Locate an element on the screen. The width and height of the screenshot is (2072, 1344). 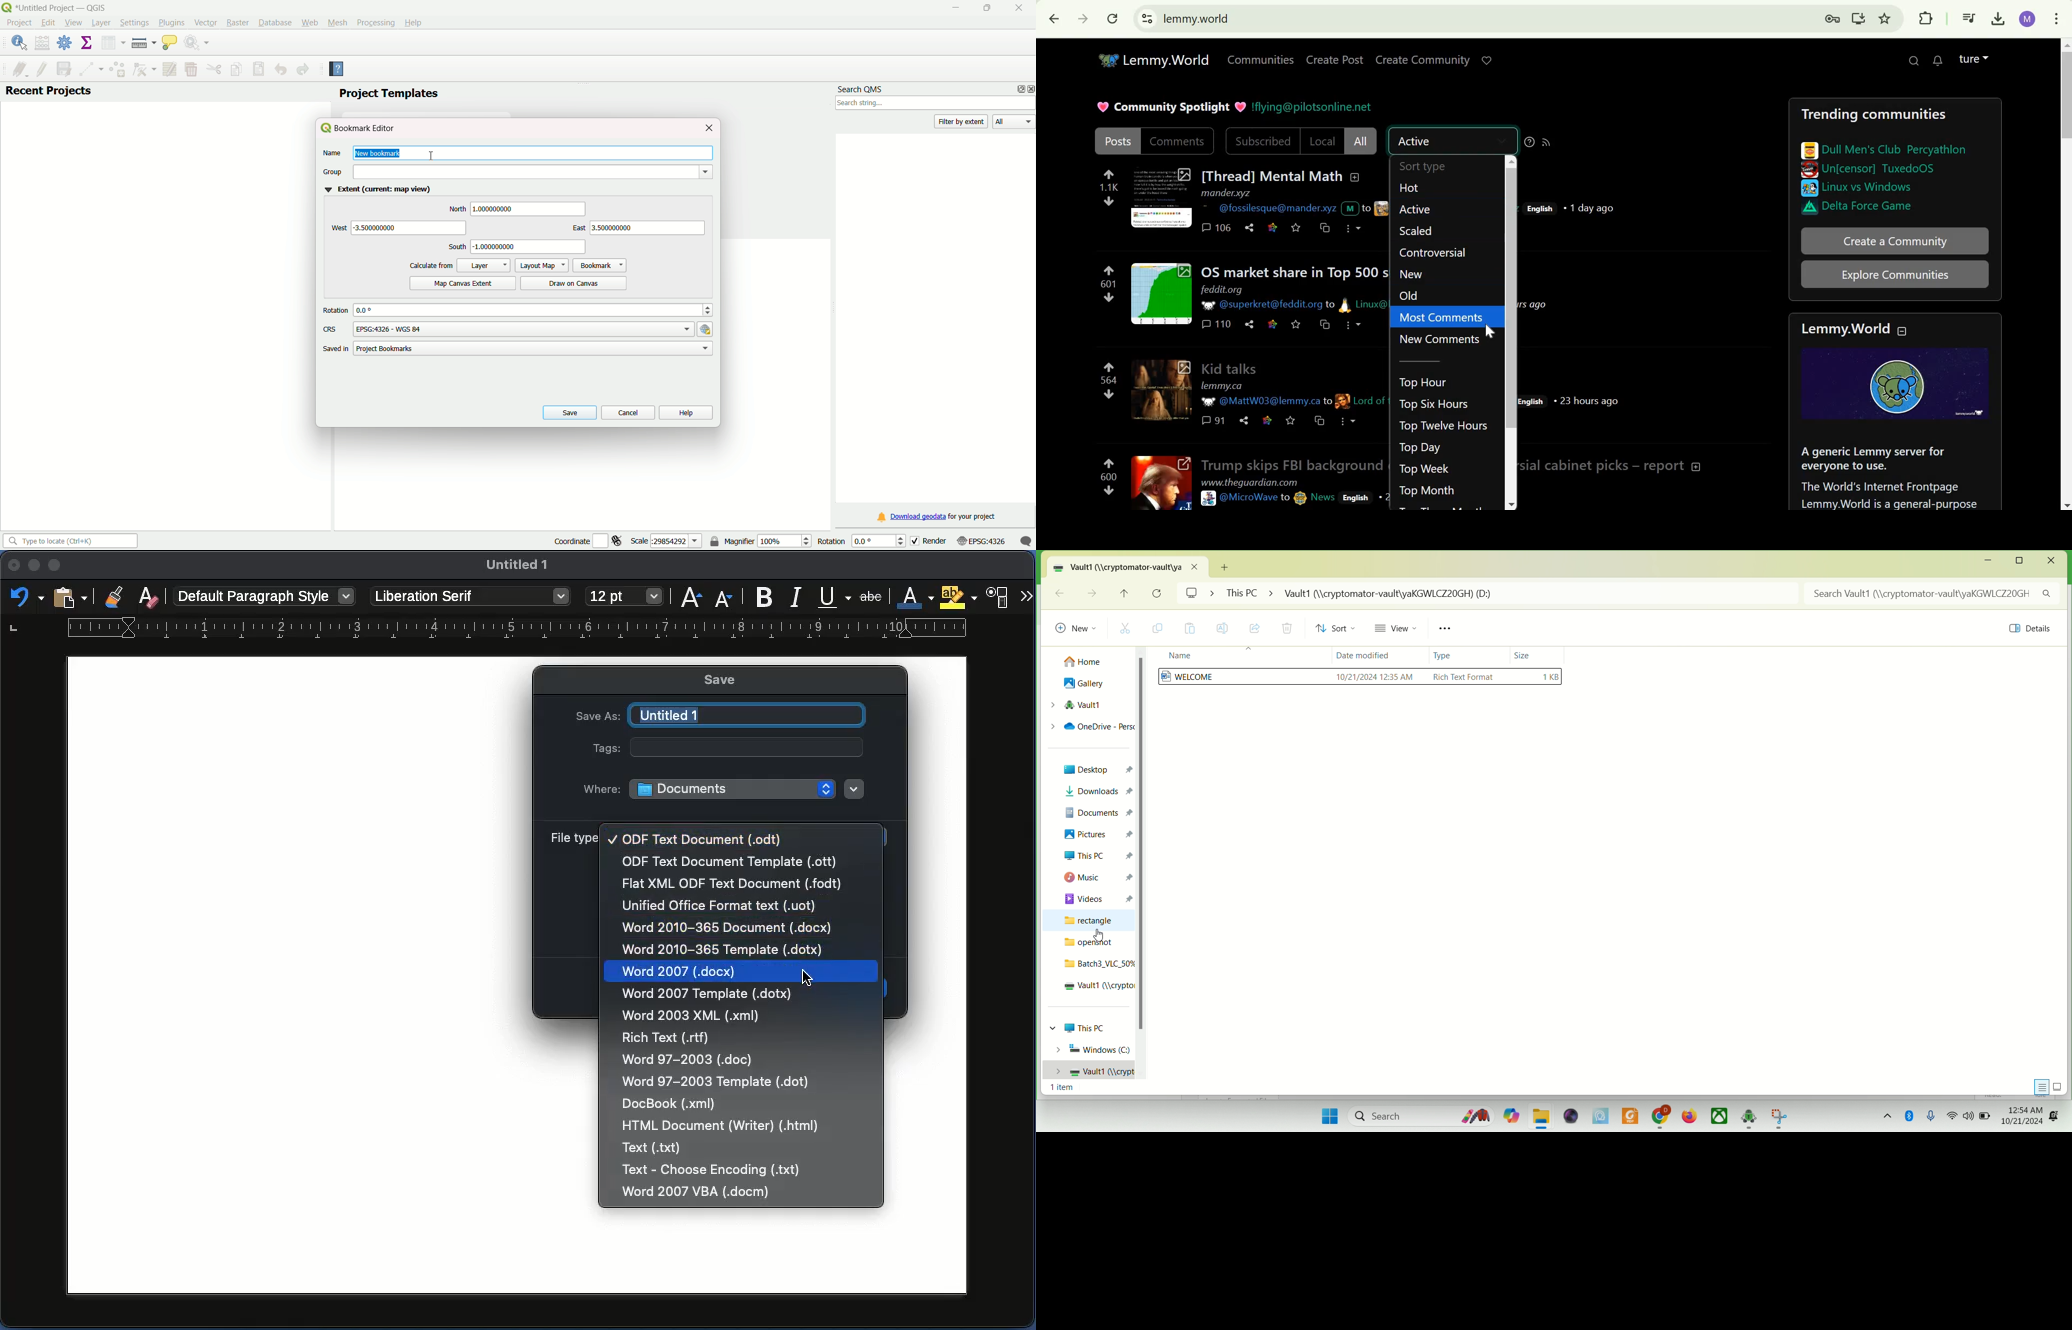
Lemmy.World is located at coordinates (1152, 58).